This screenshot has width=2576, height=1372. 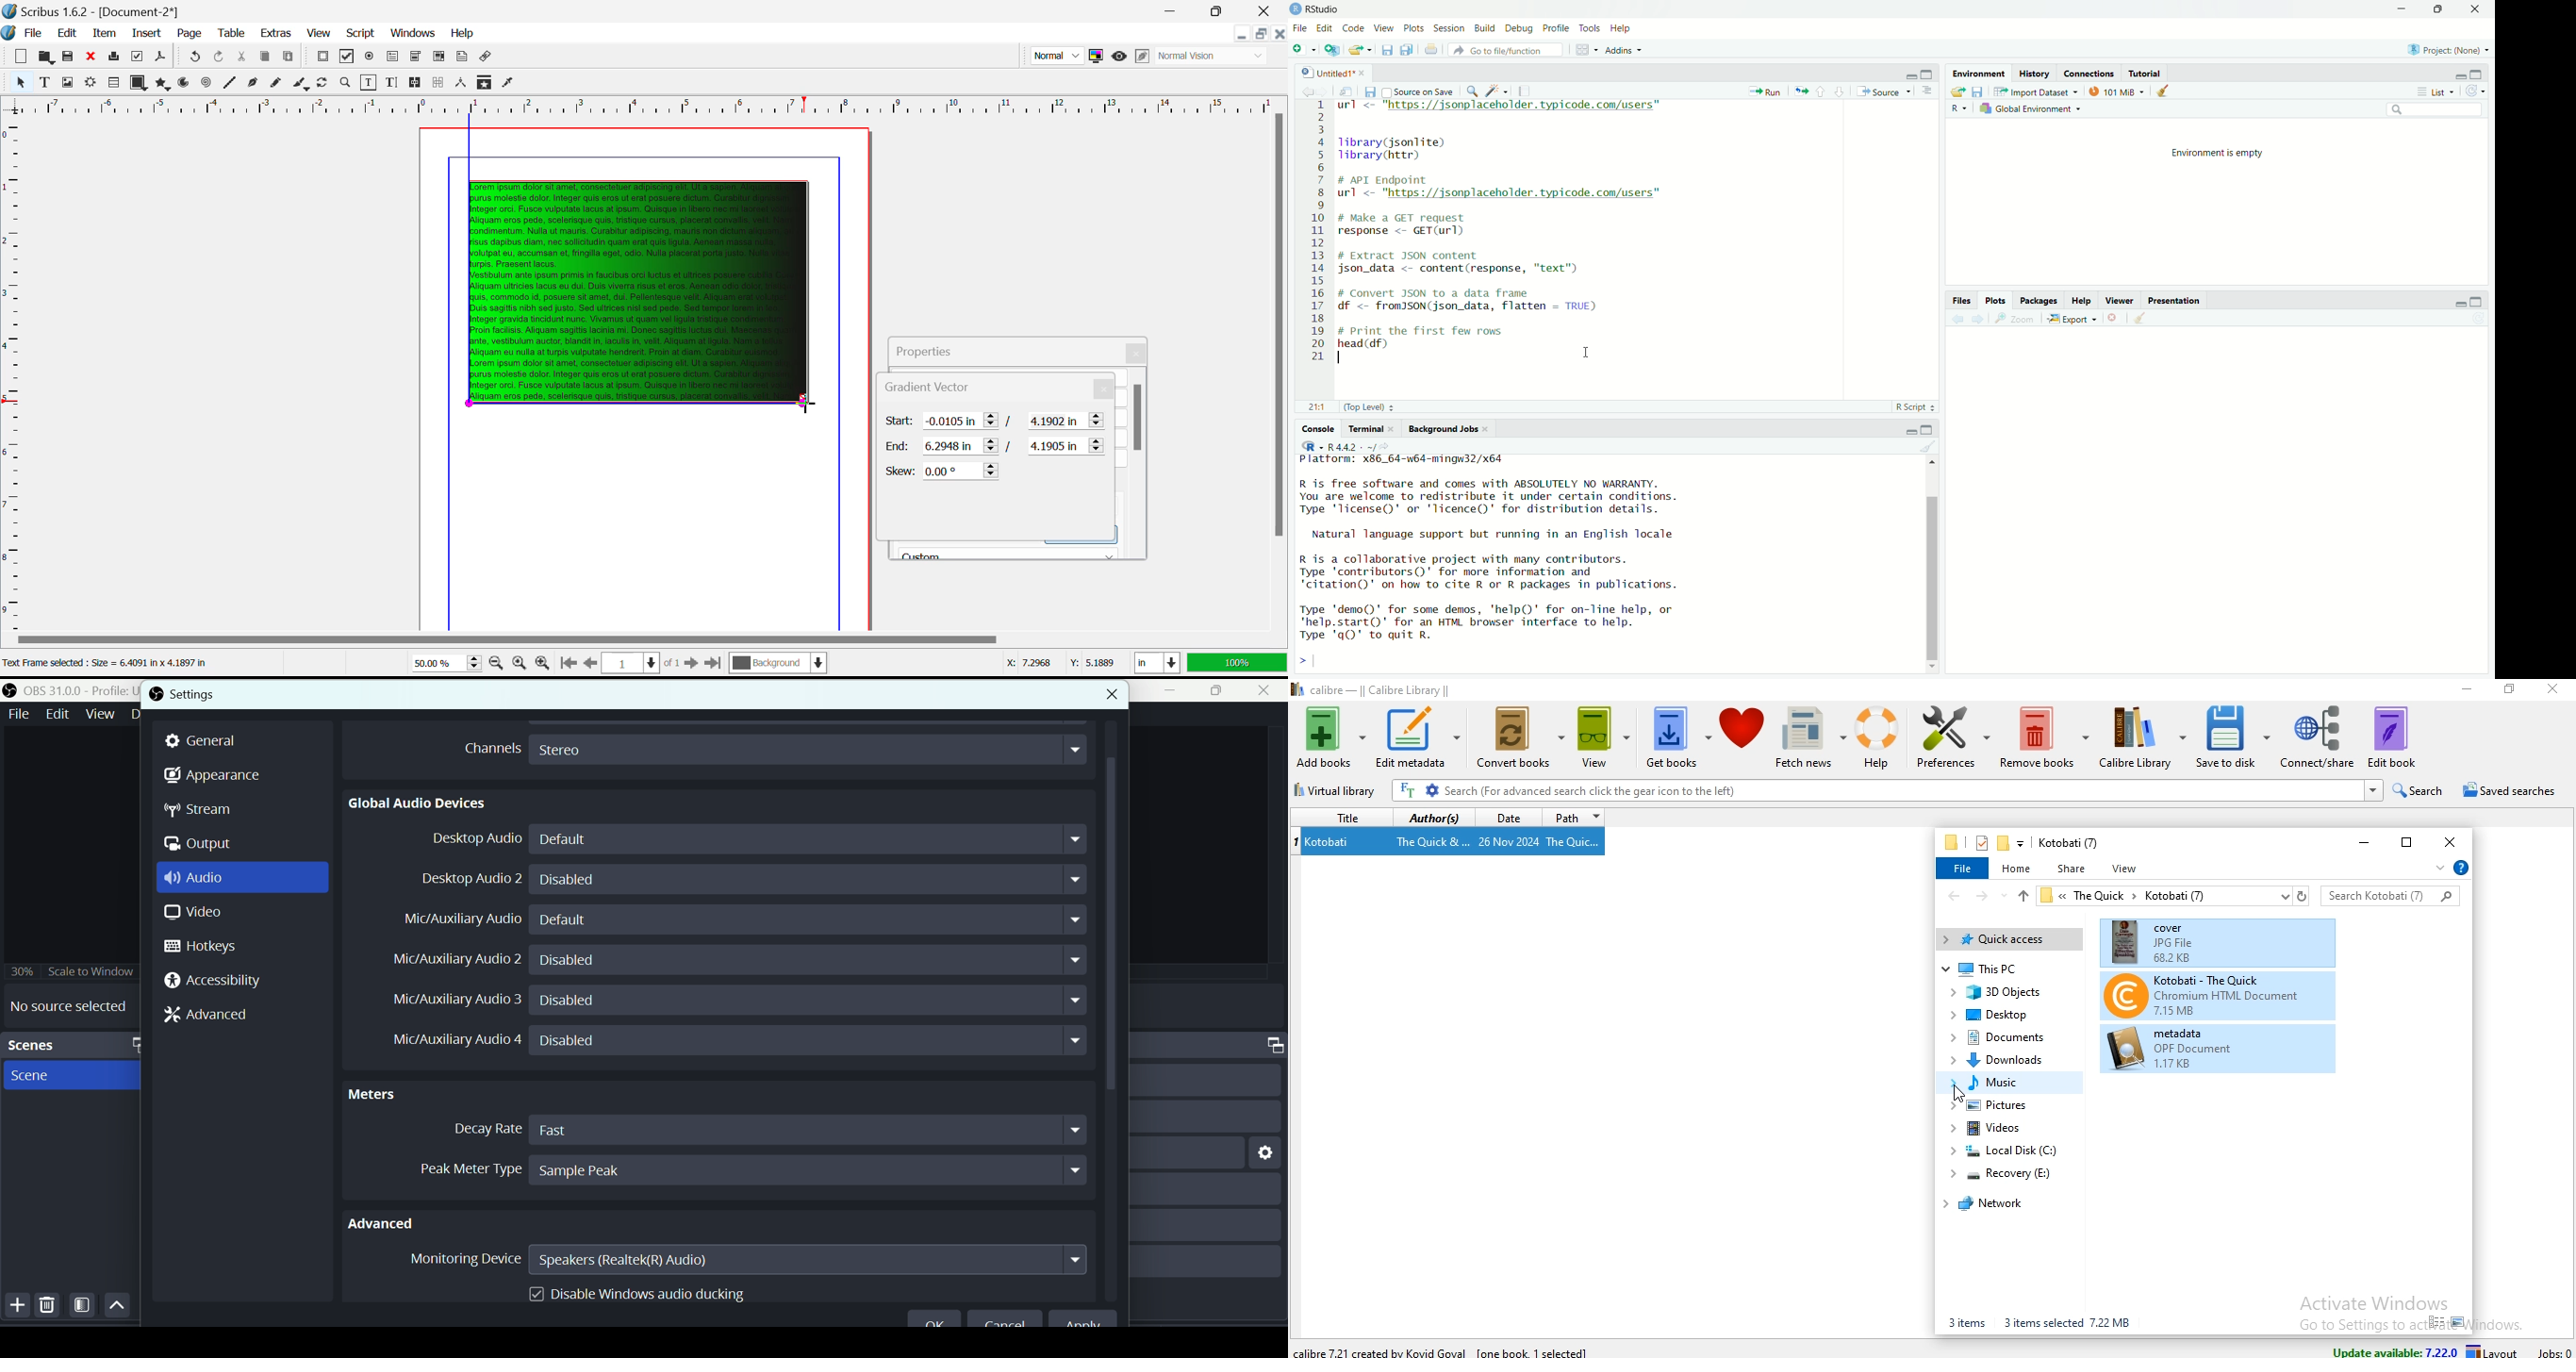 I want to click on Export, so click(x=2071, y=319).